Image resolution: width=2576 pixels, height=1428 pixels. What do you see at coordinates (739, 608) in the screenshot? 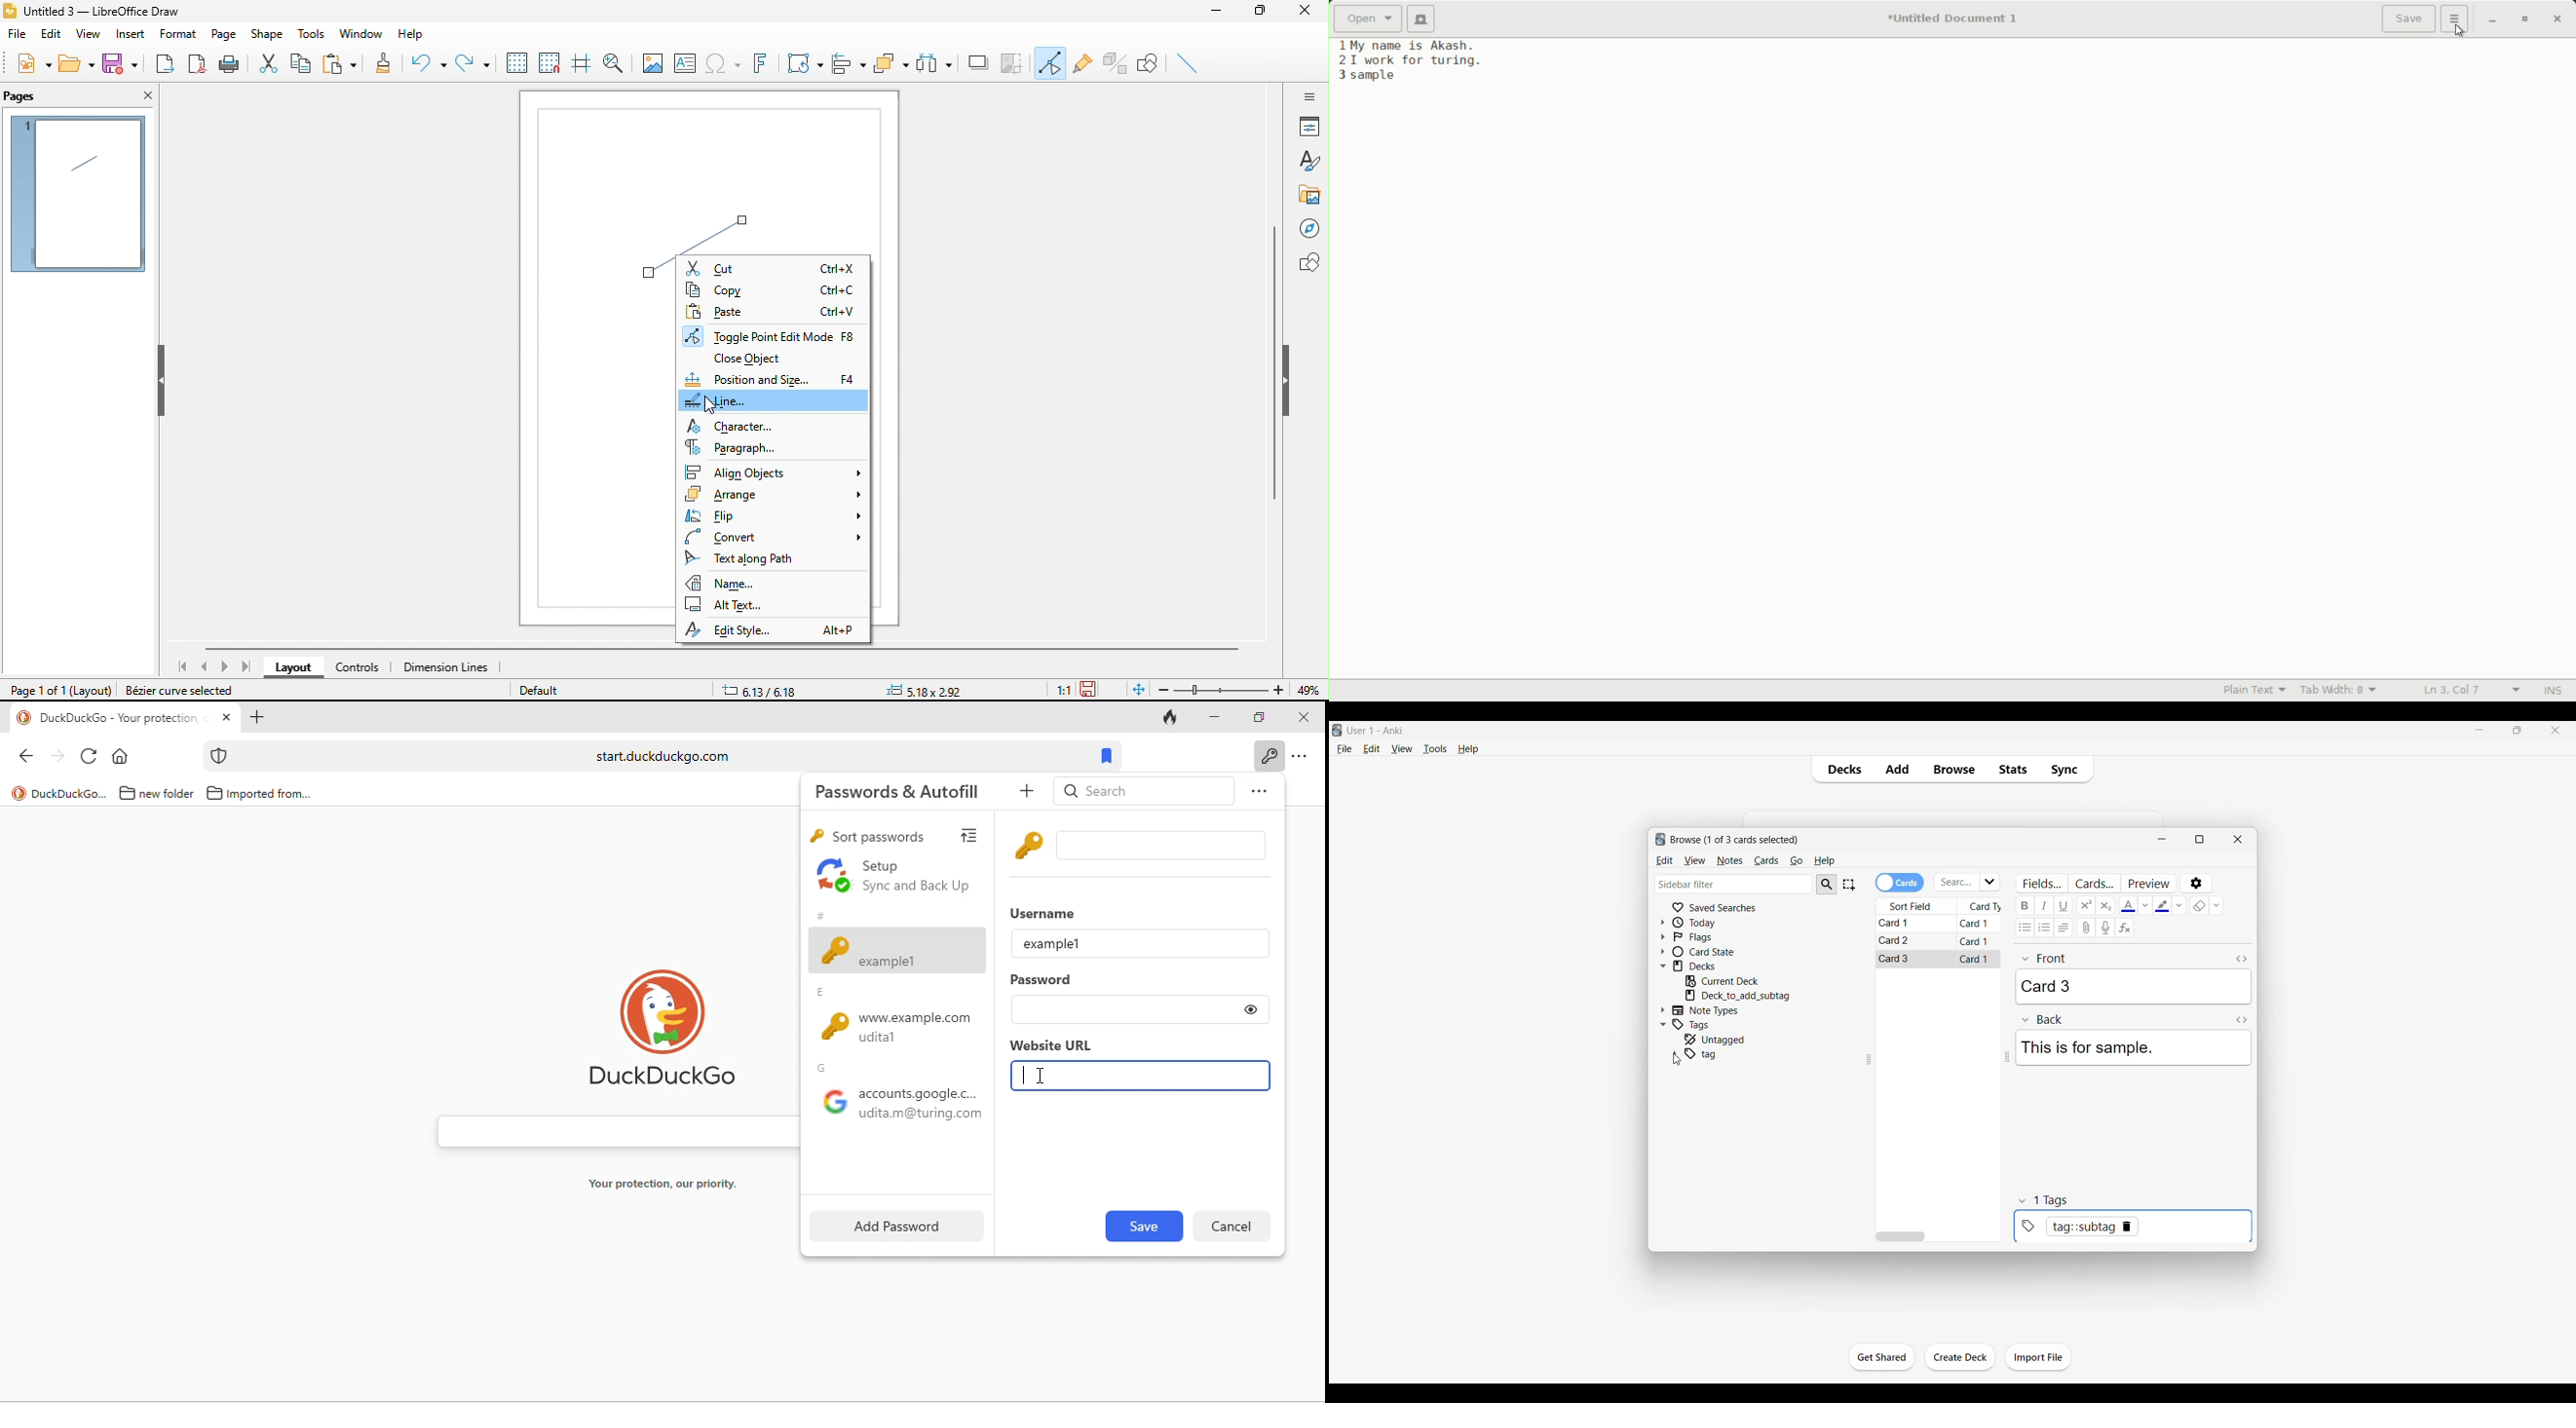
I see `alt text` at bounding box center [739, 608].